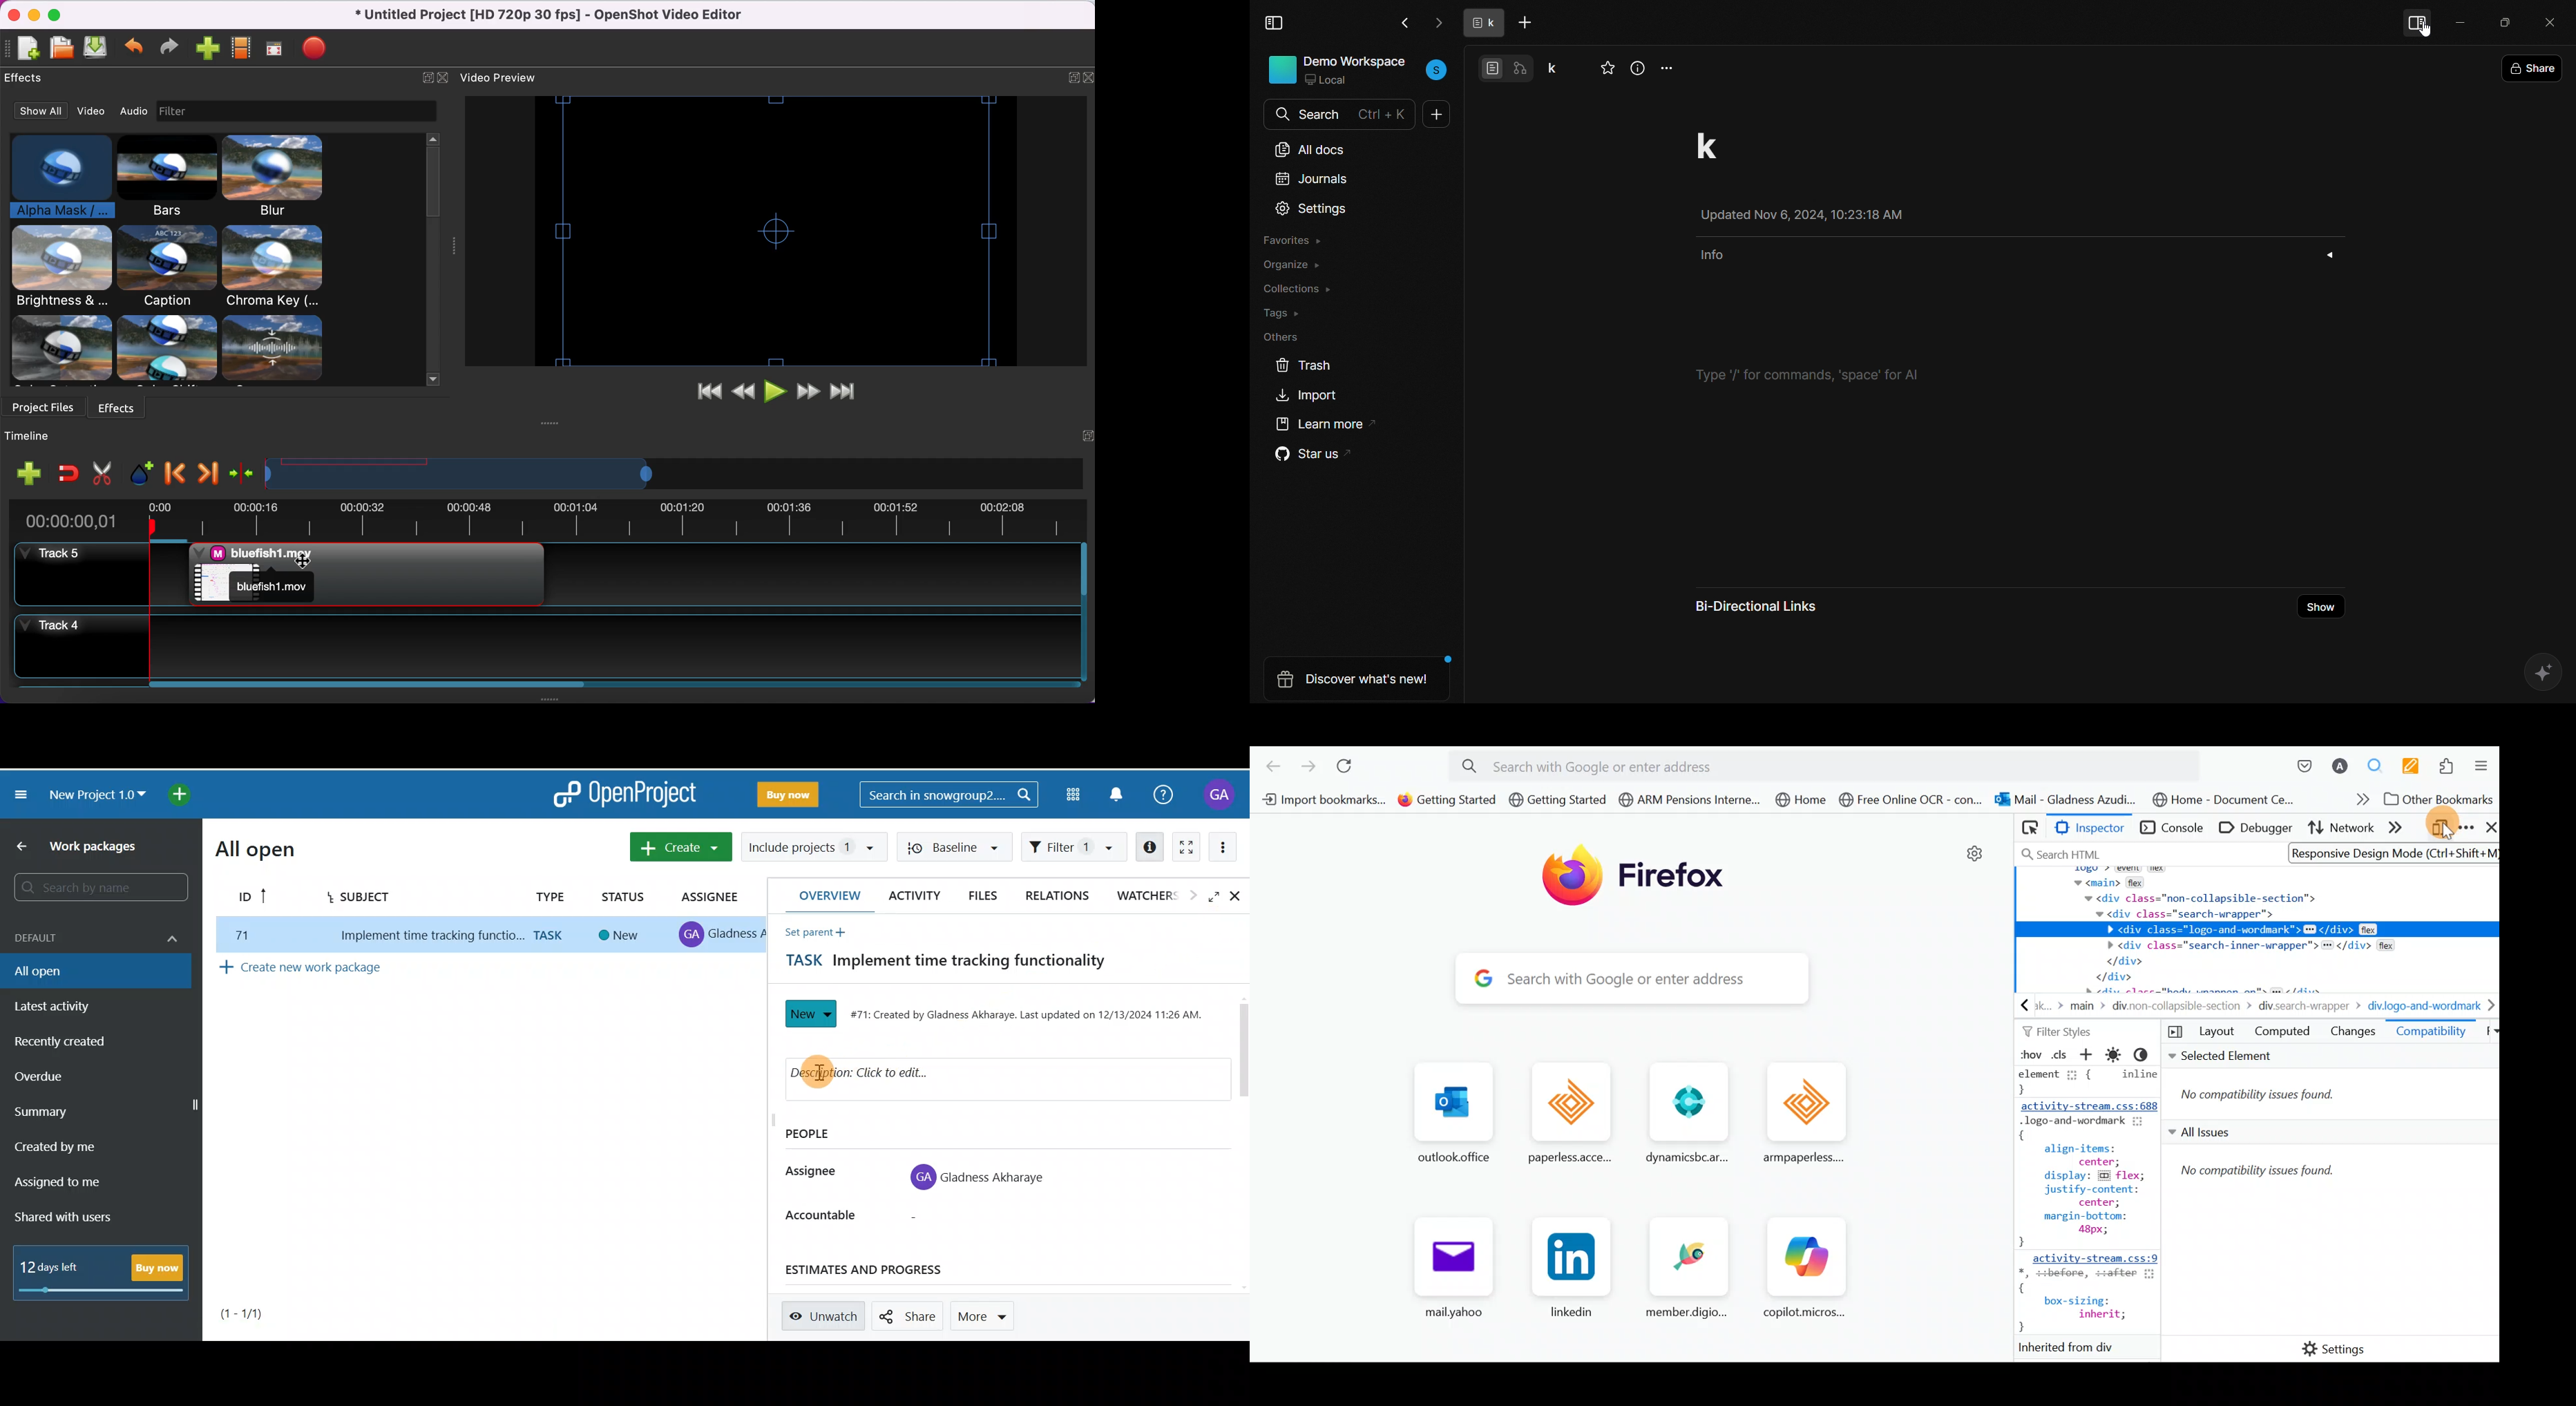  Describe the element at coordinates (275, 267) in the screenshot. I see `chroma key` at that location.